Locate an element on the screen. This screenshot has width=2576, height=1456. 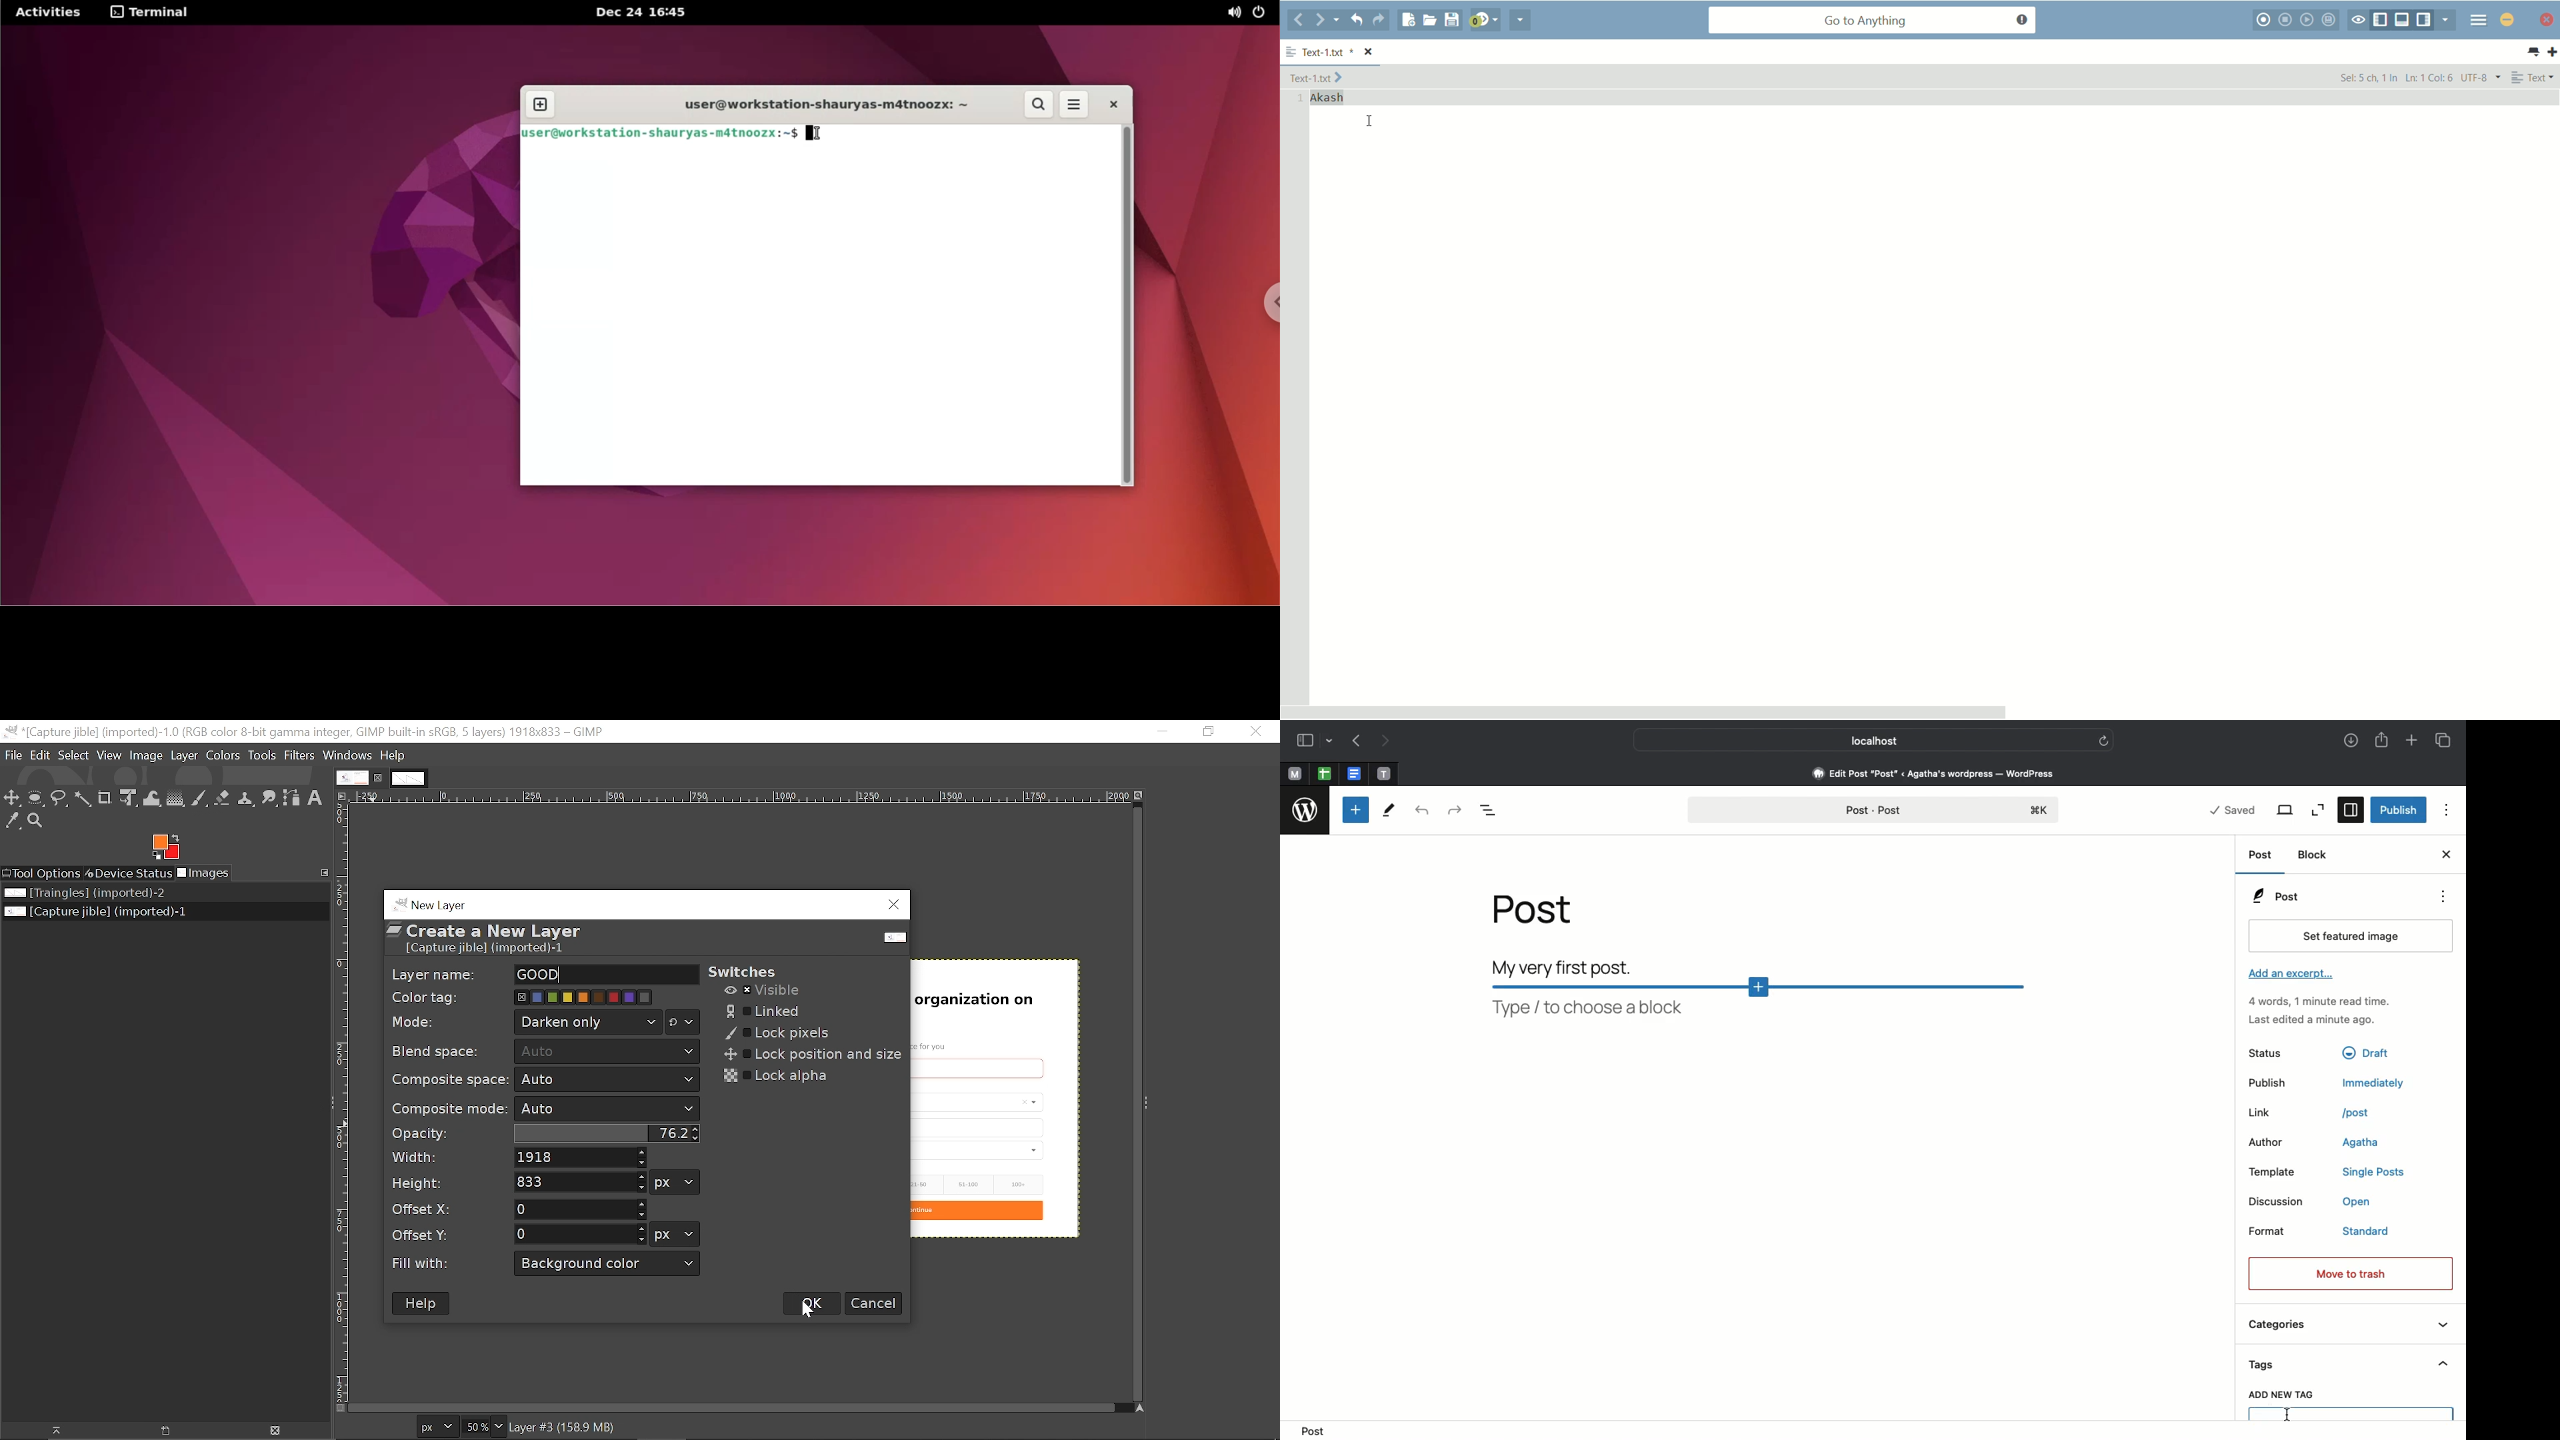
Composite space is located at coordinates (608, 1080).